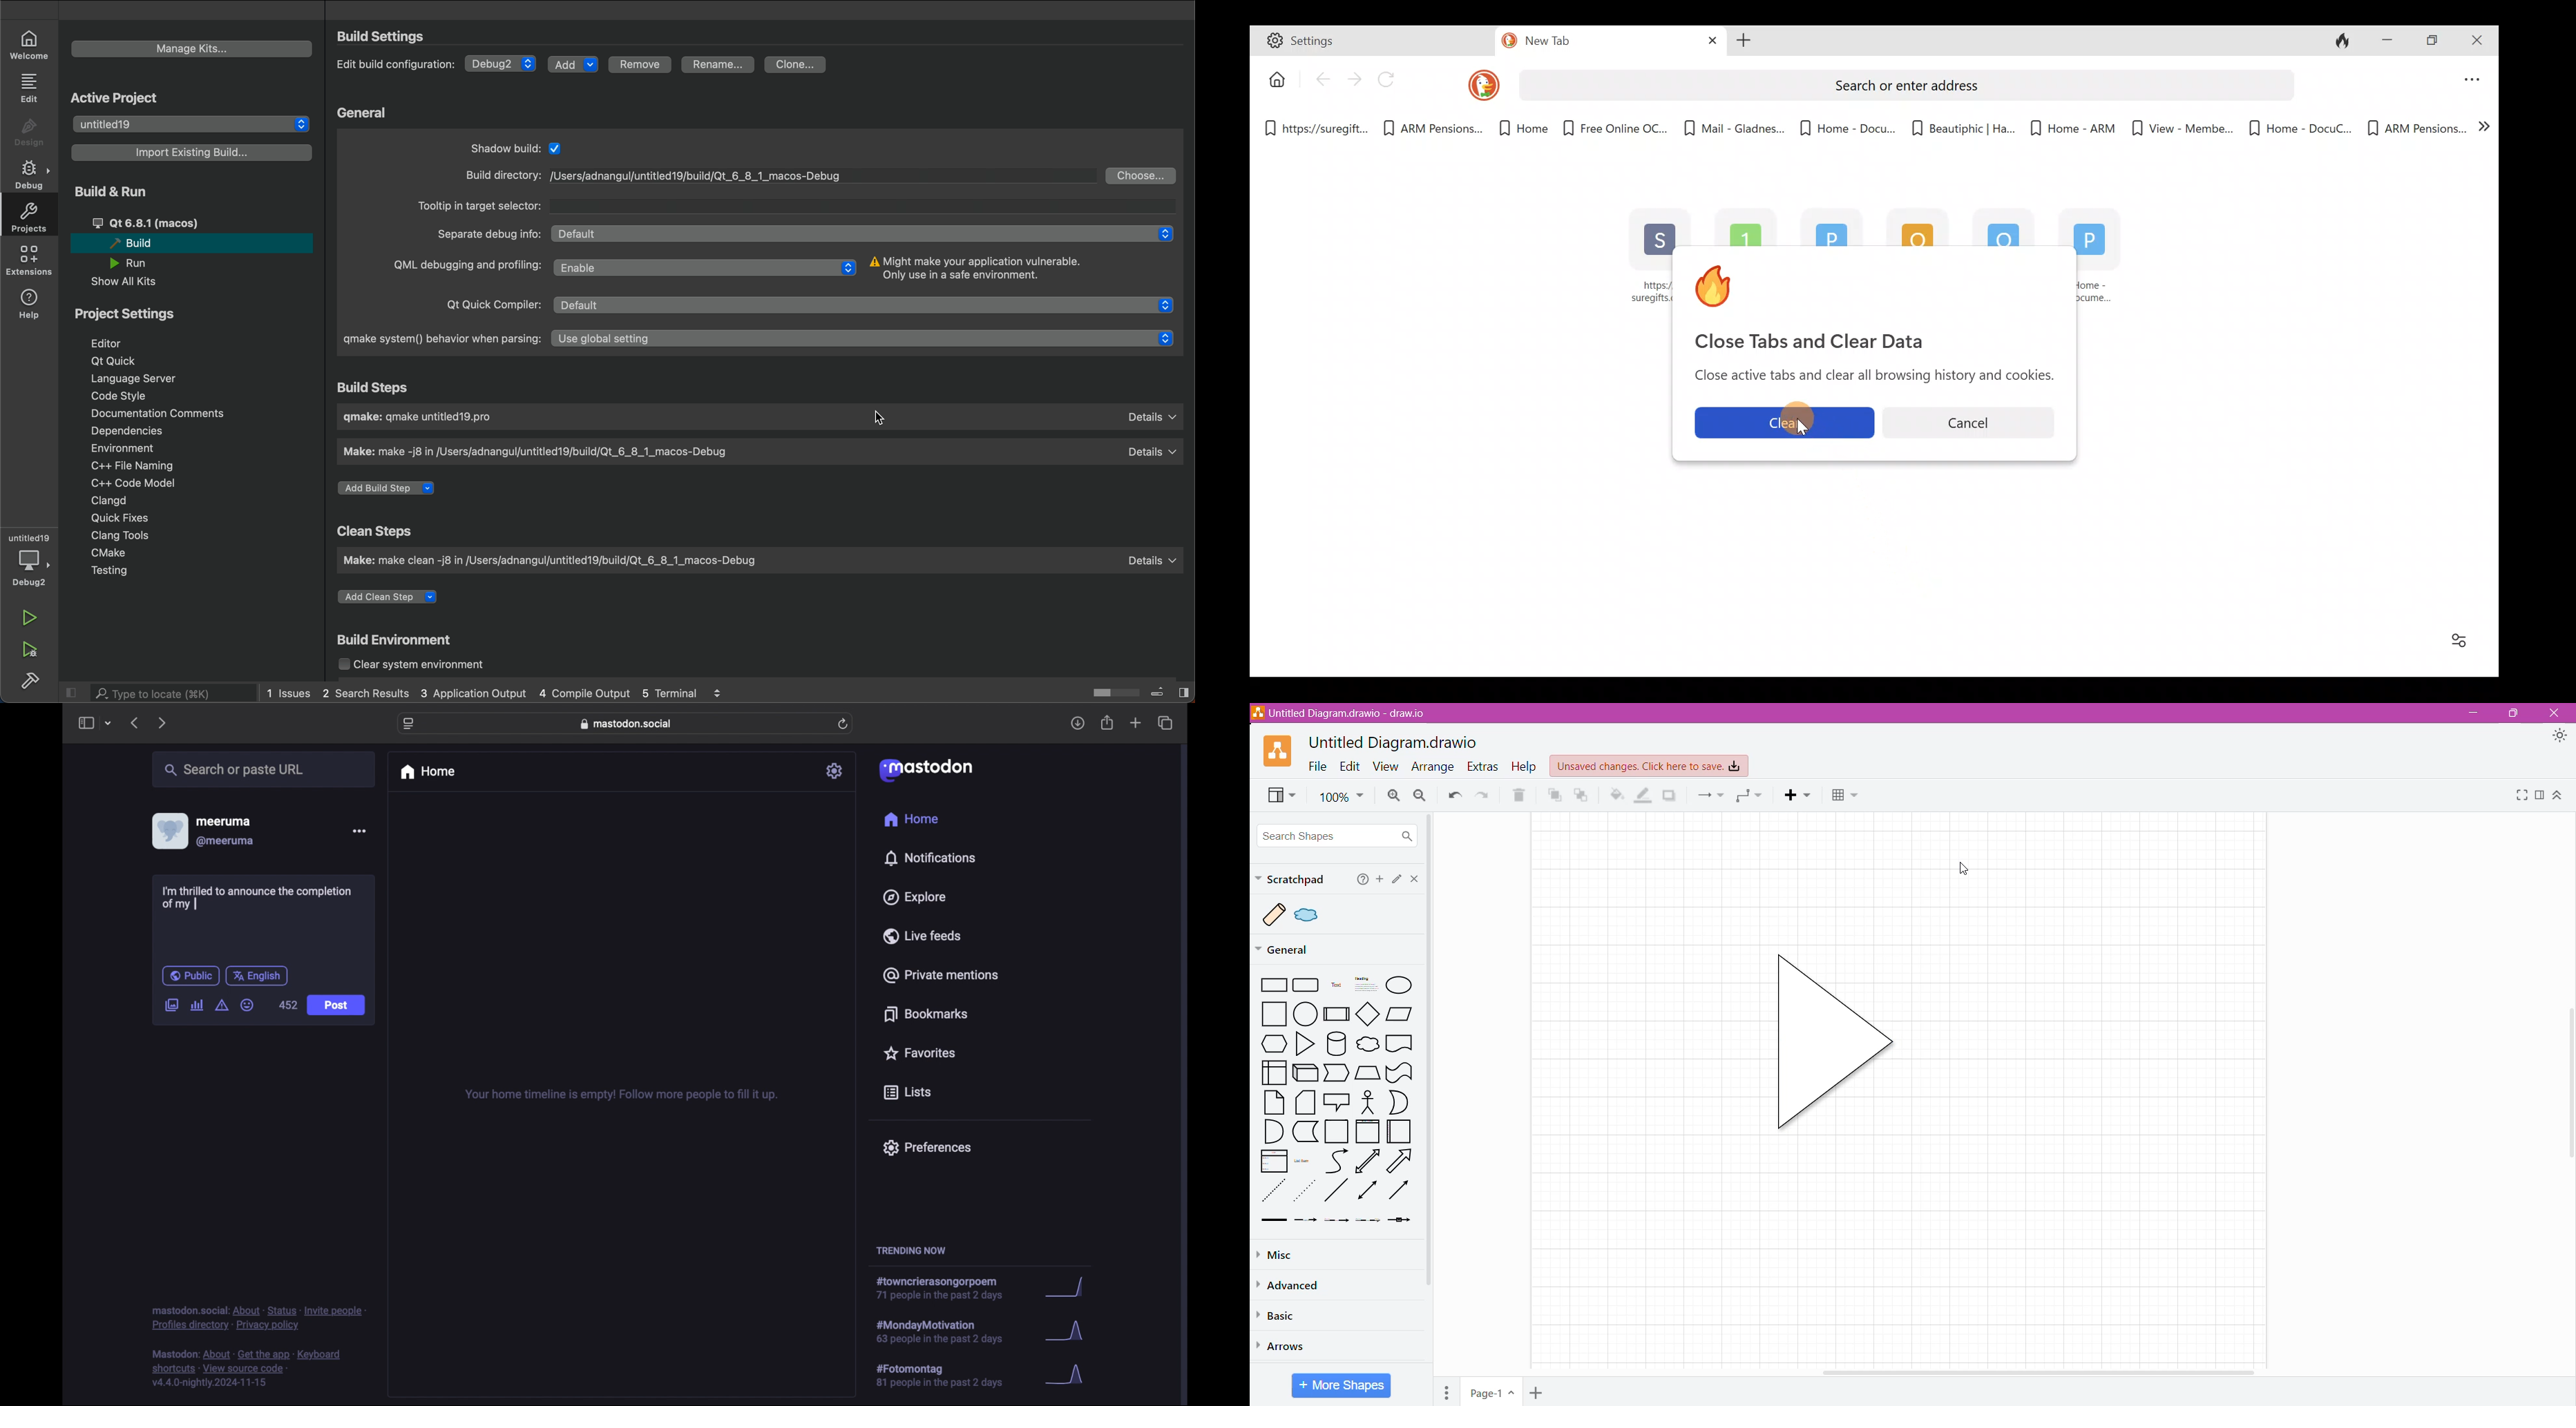 The height and width of the screenshot is (1428, 2576). What do you see at coordinates (2460, 641) in the screenshot?
I see ` Options` at bounding box center [2460, 641].